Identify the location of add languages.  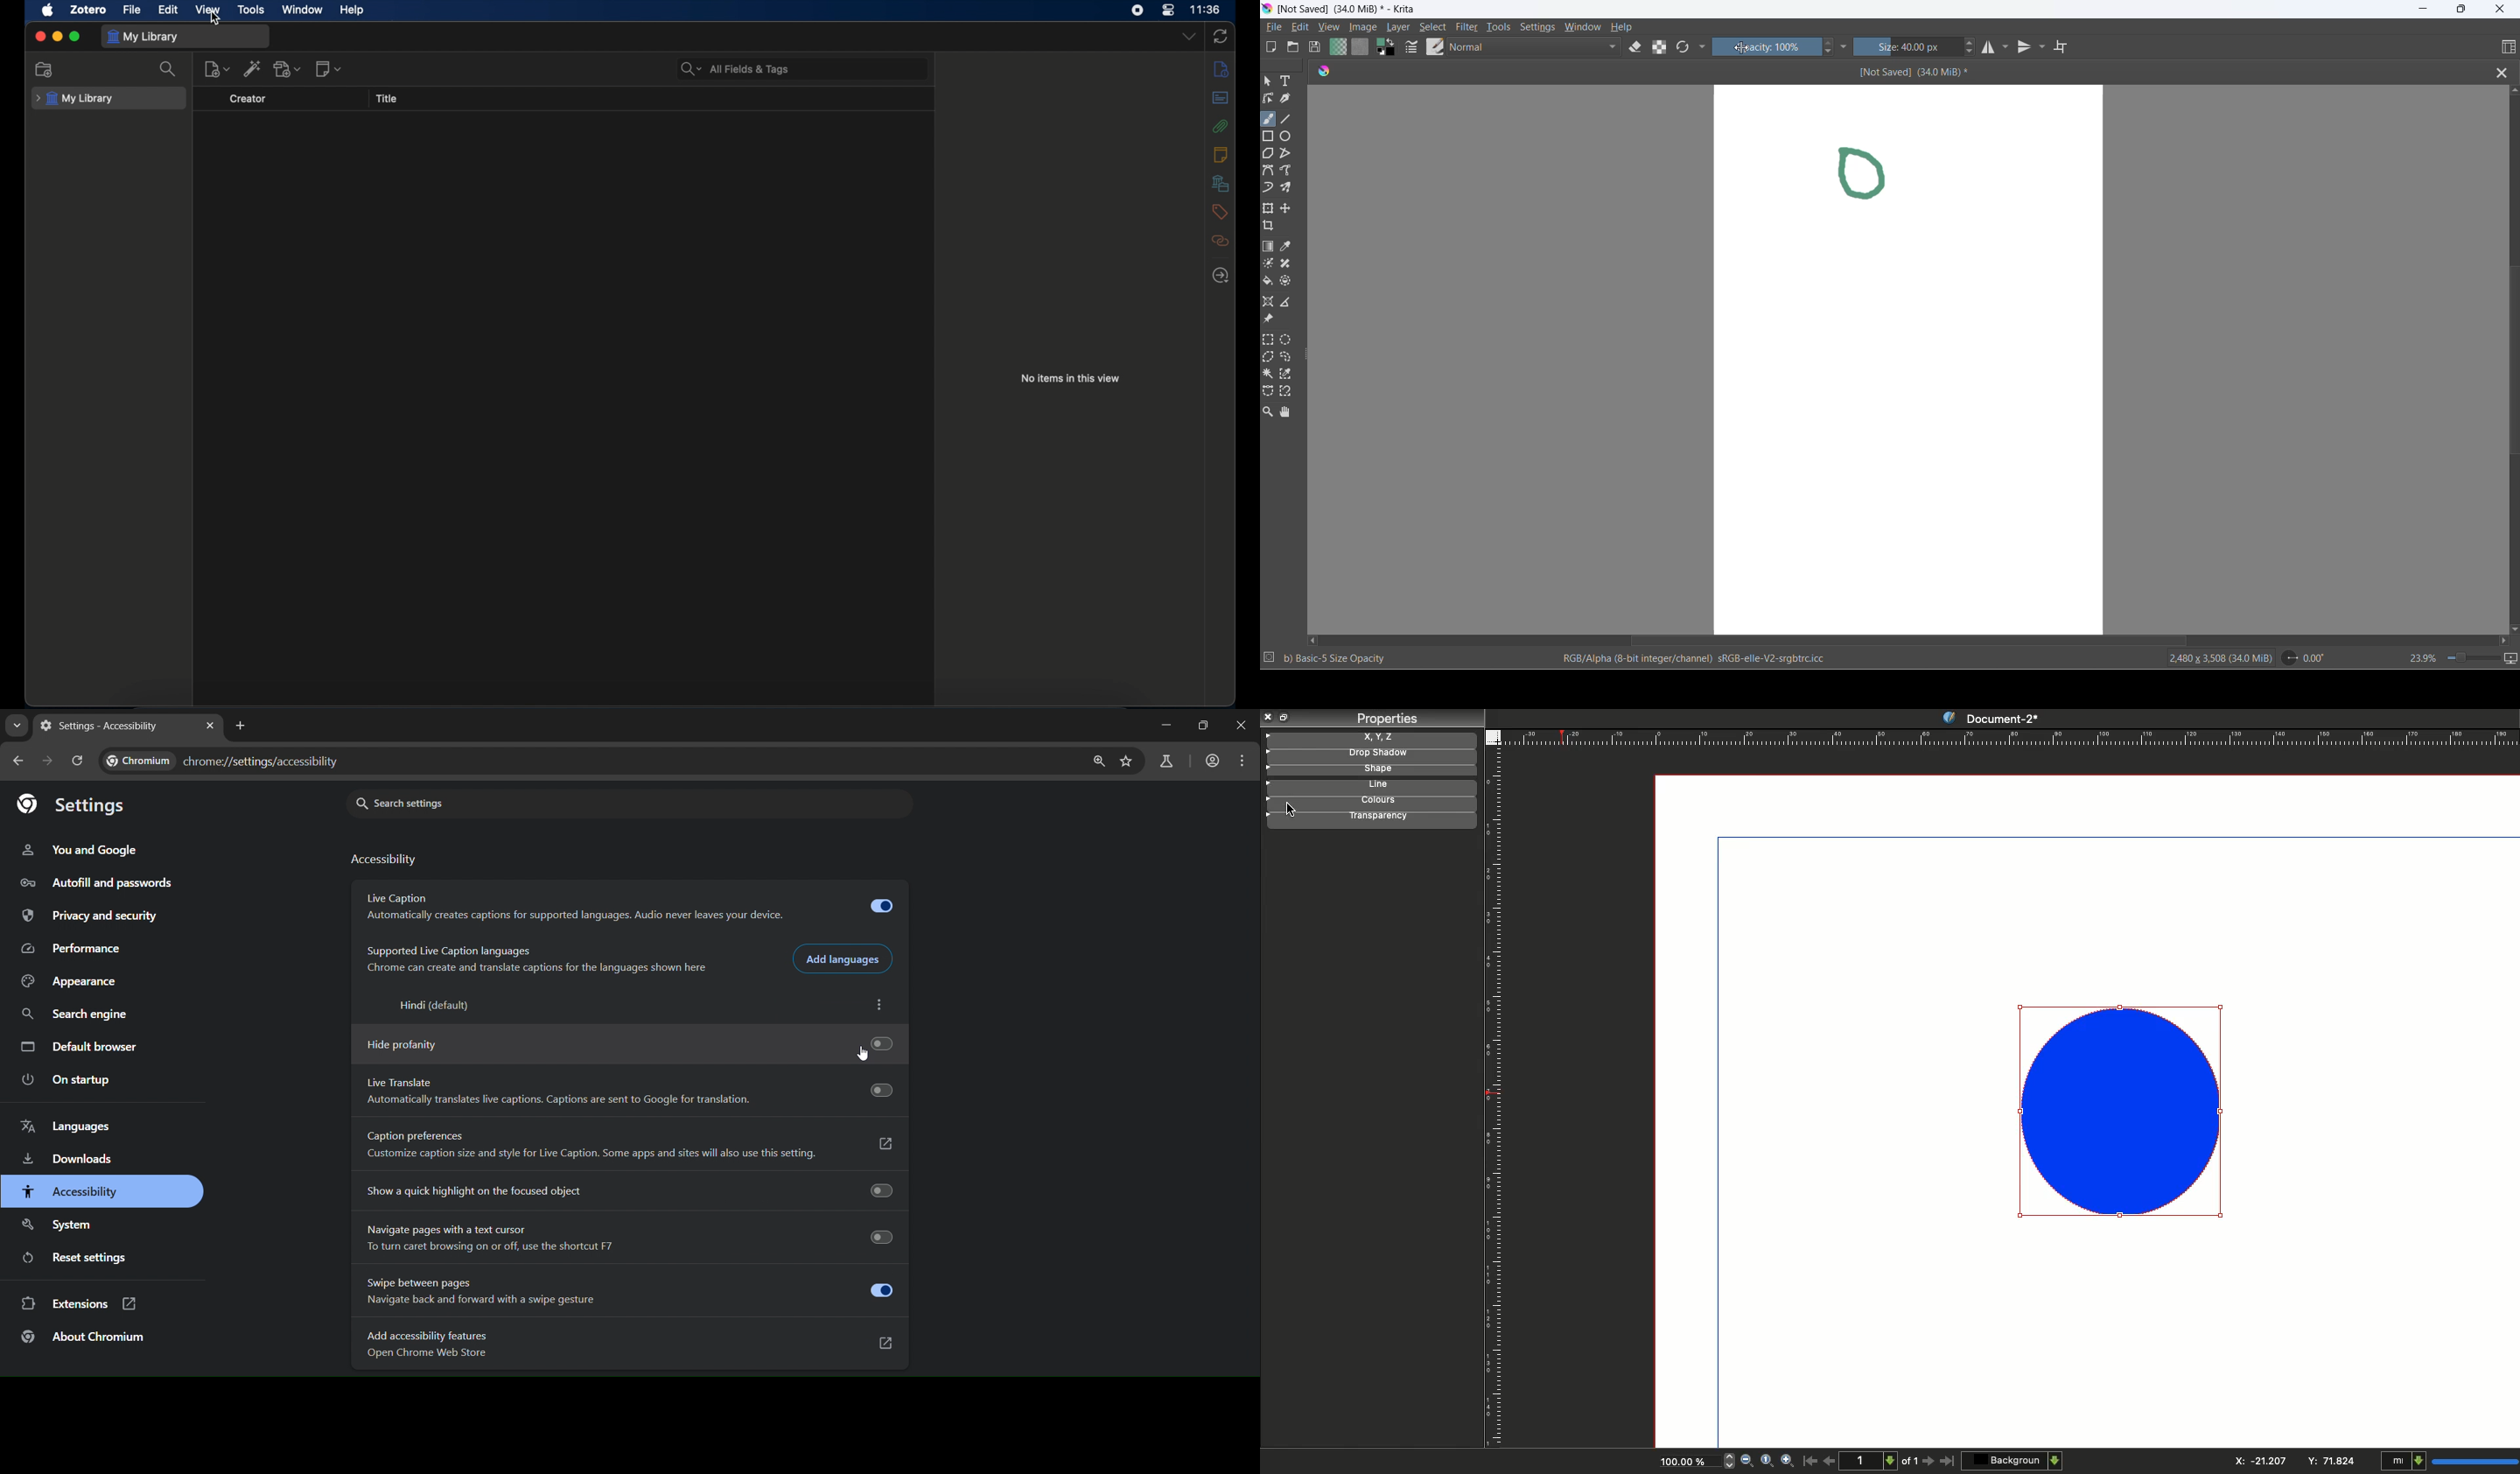
(840, 958).